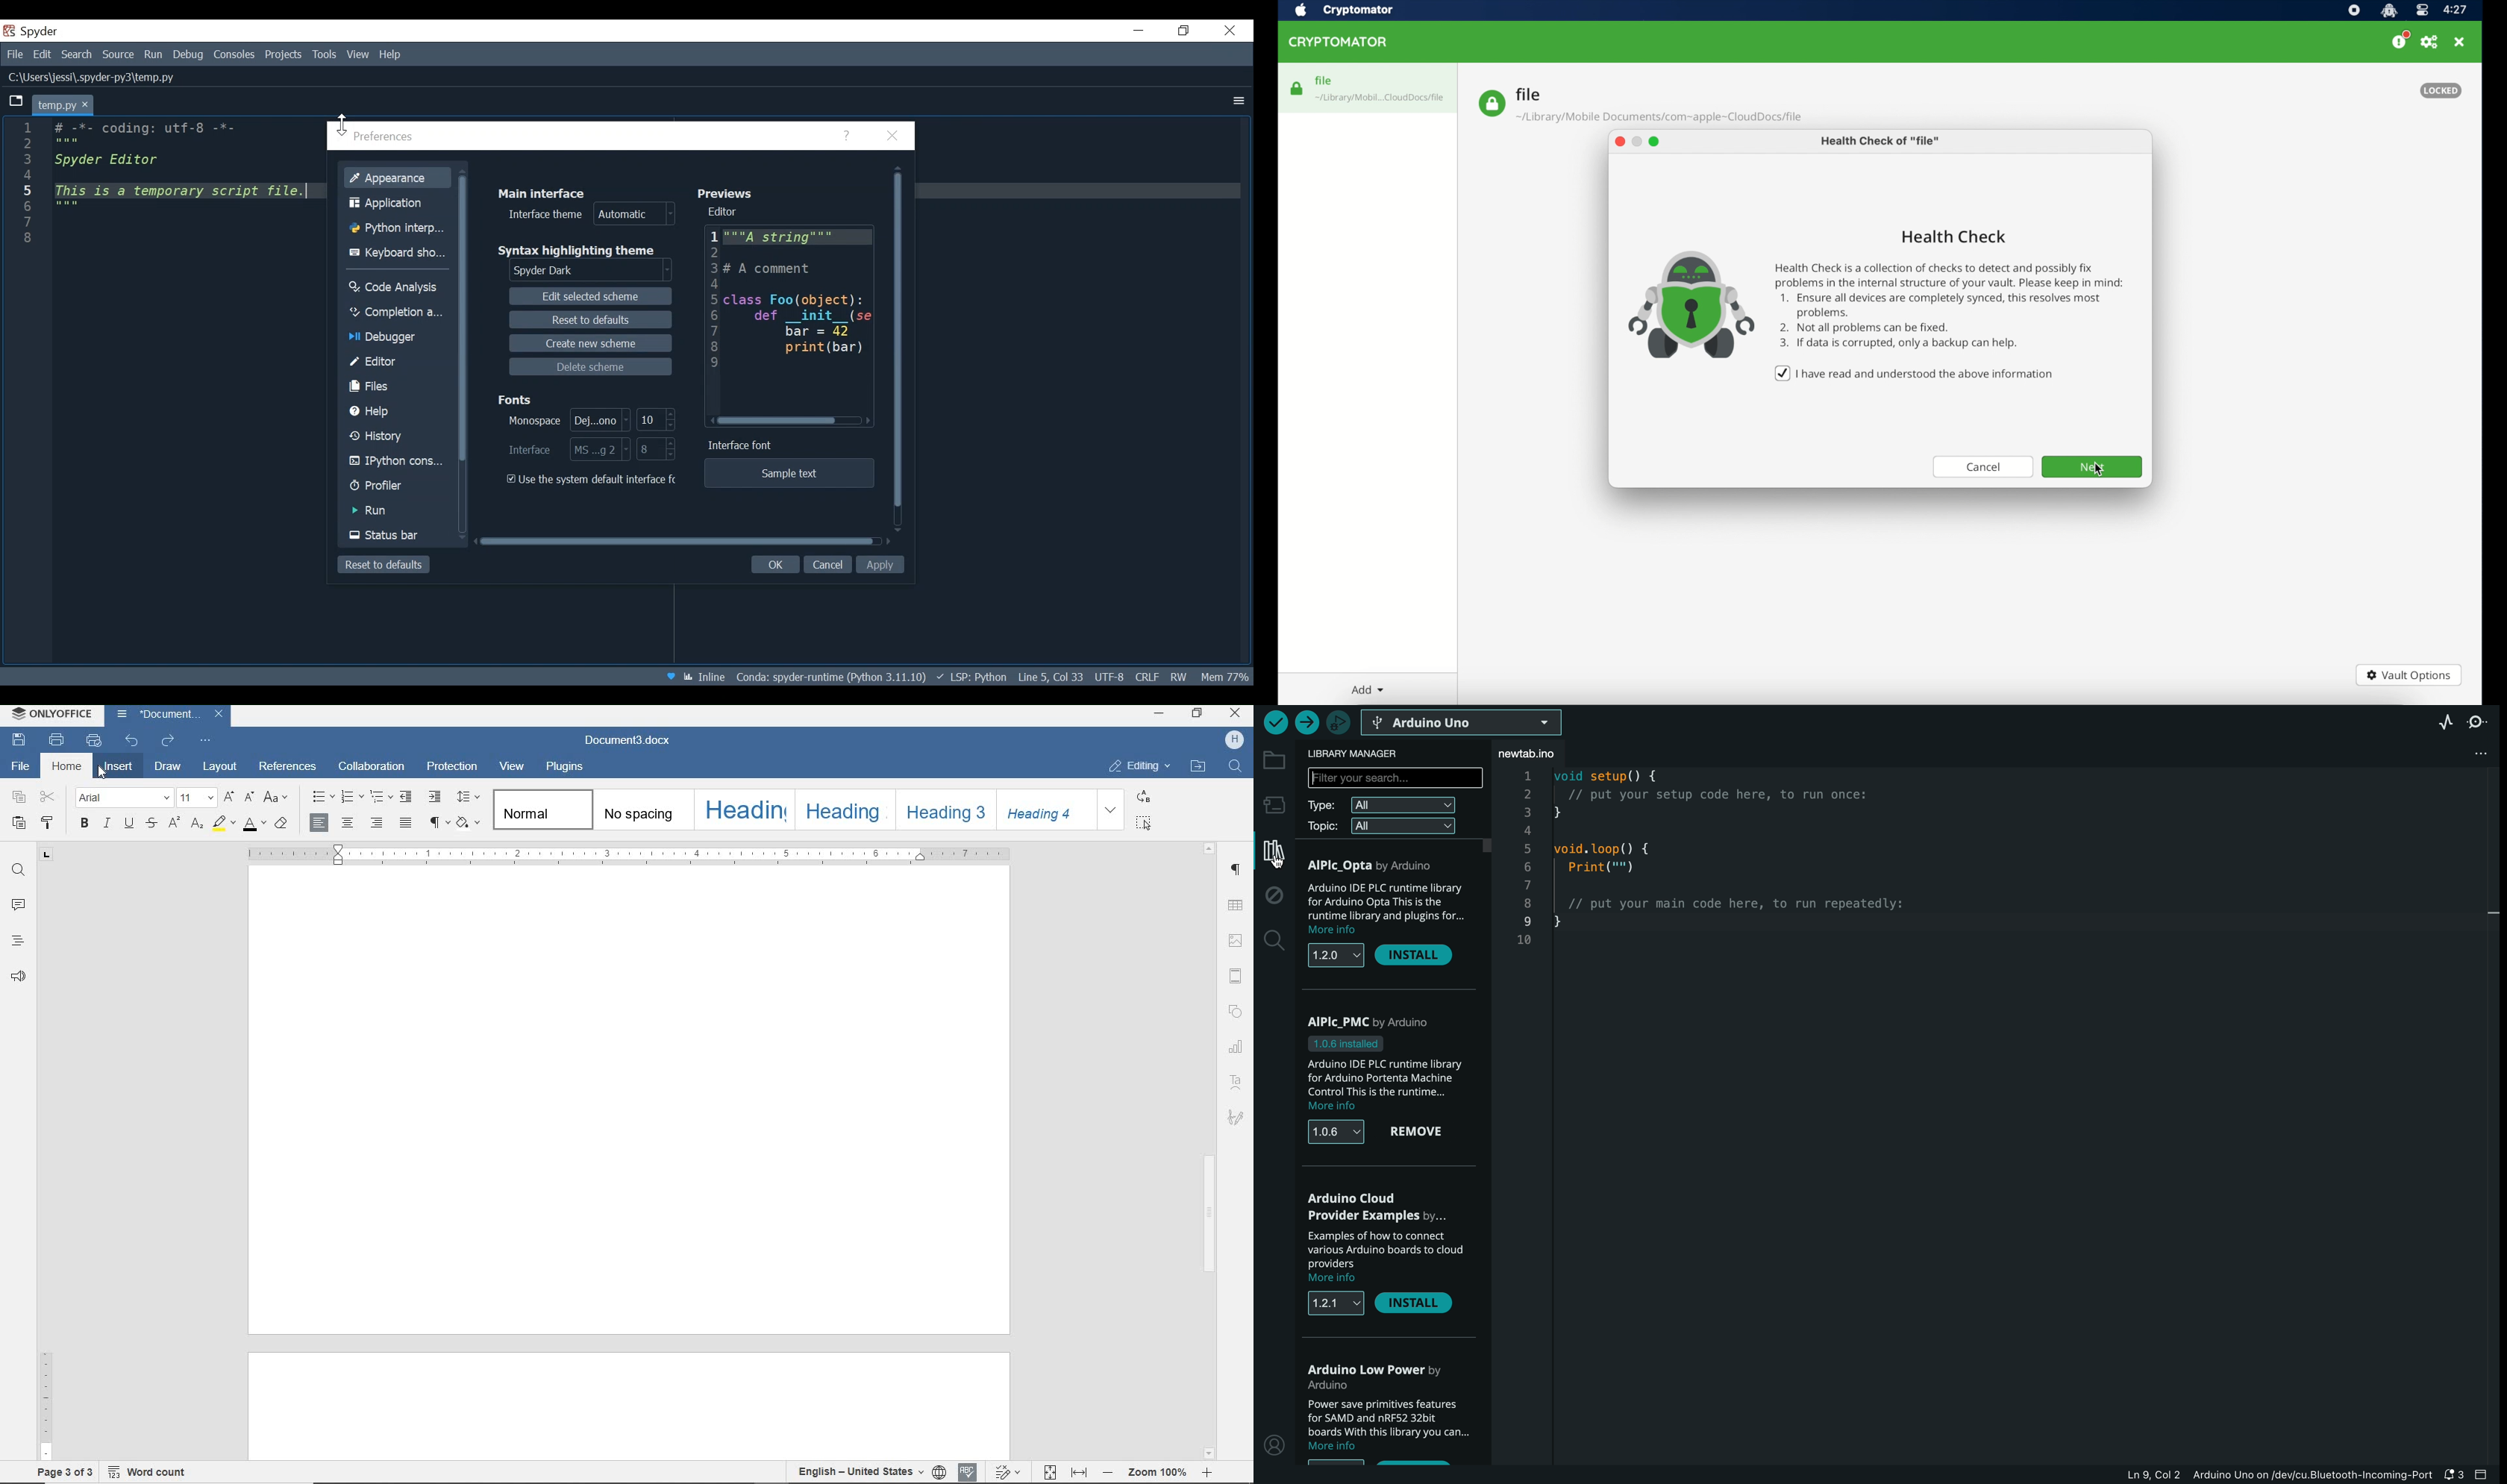 The image size is (2520, 1484). I want to click on Zoom out, so click(1107, 1471).